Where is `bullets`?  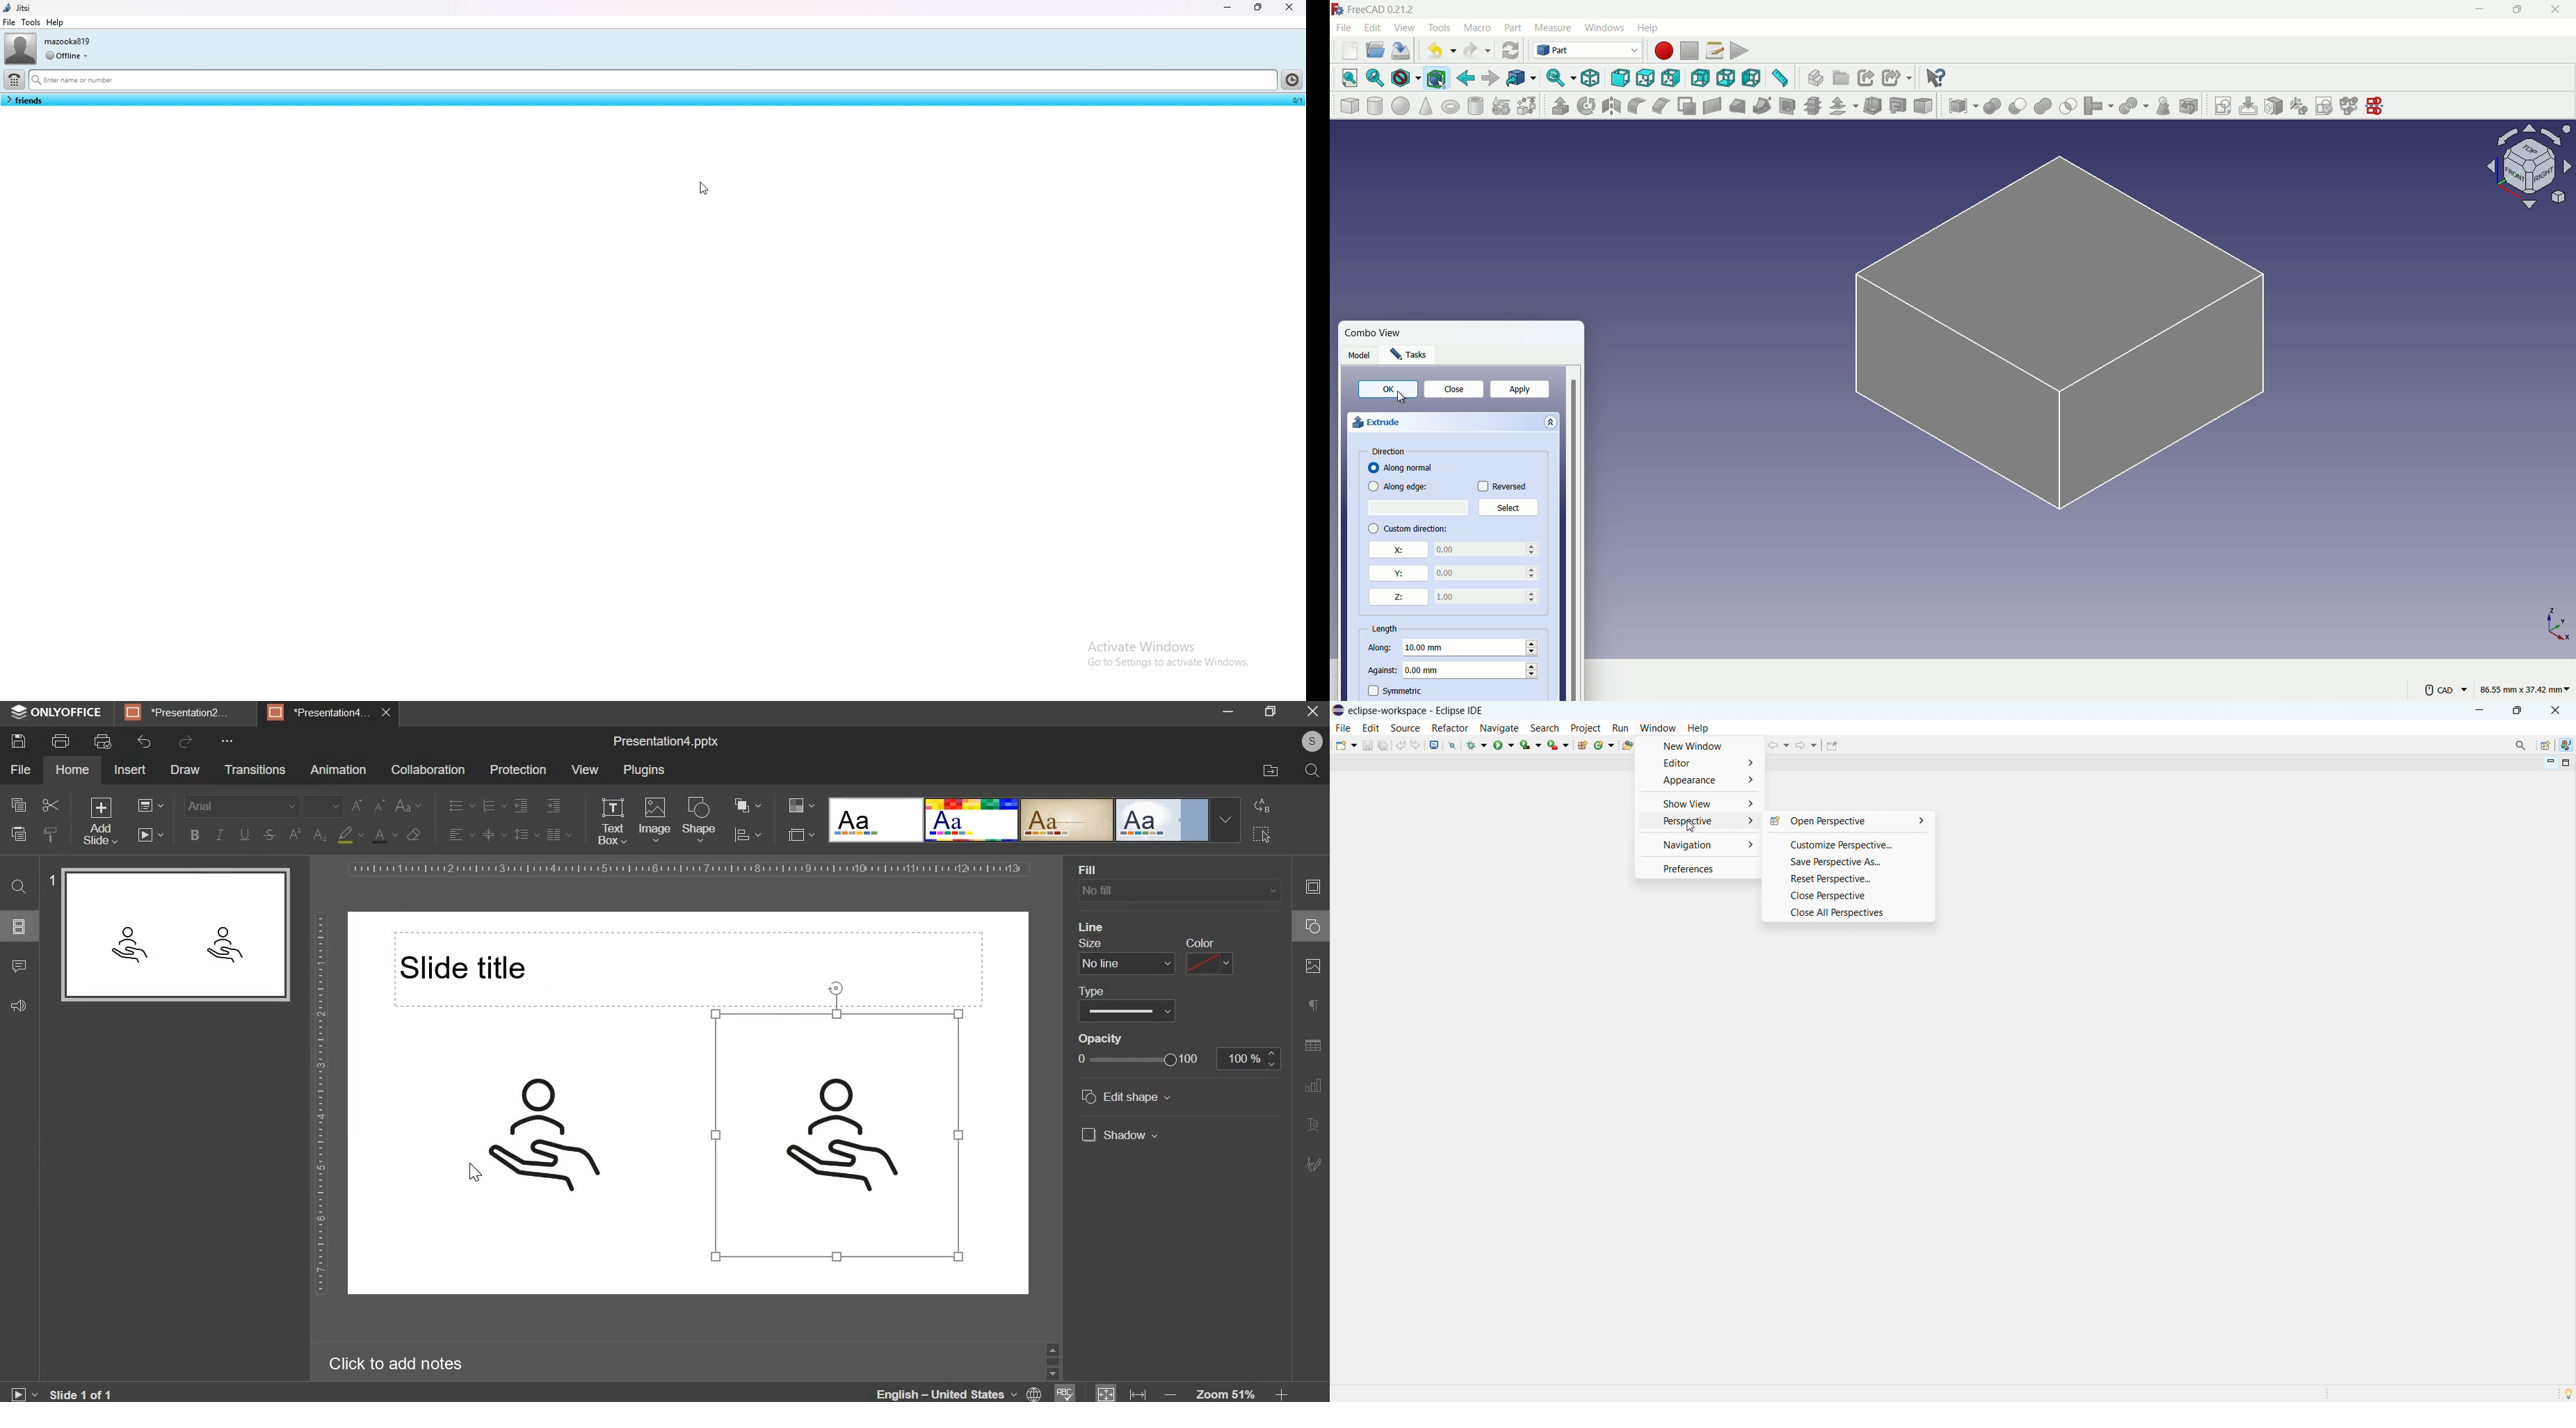 bullets is located at coordinates (461, 805).